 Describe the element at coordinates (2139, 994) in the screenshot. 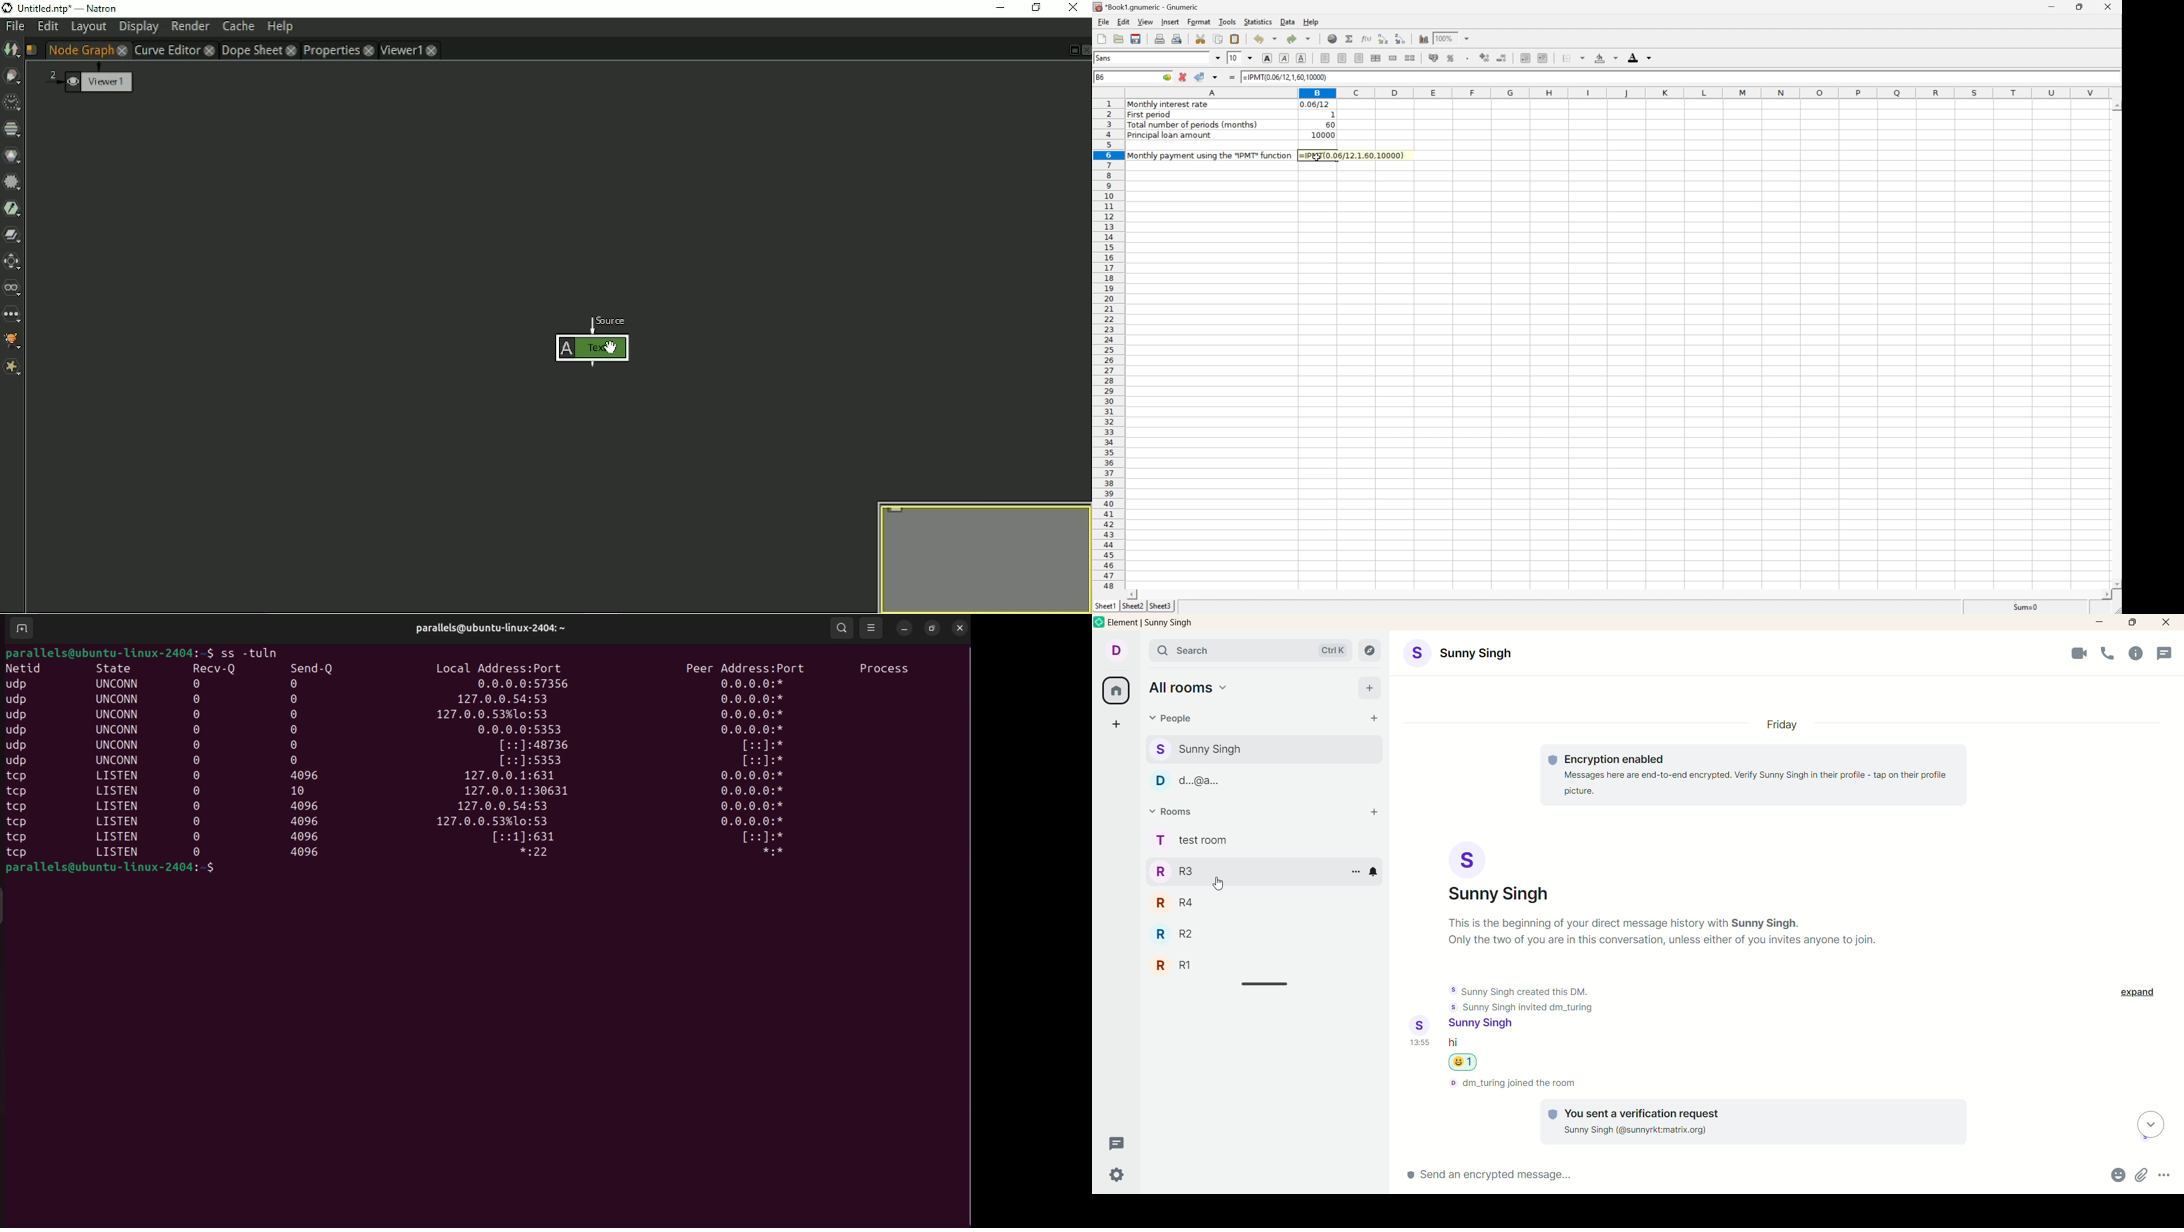

I see `expand` at that location.